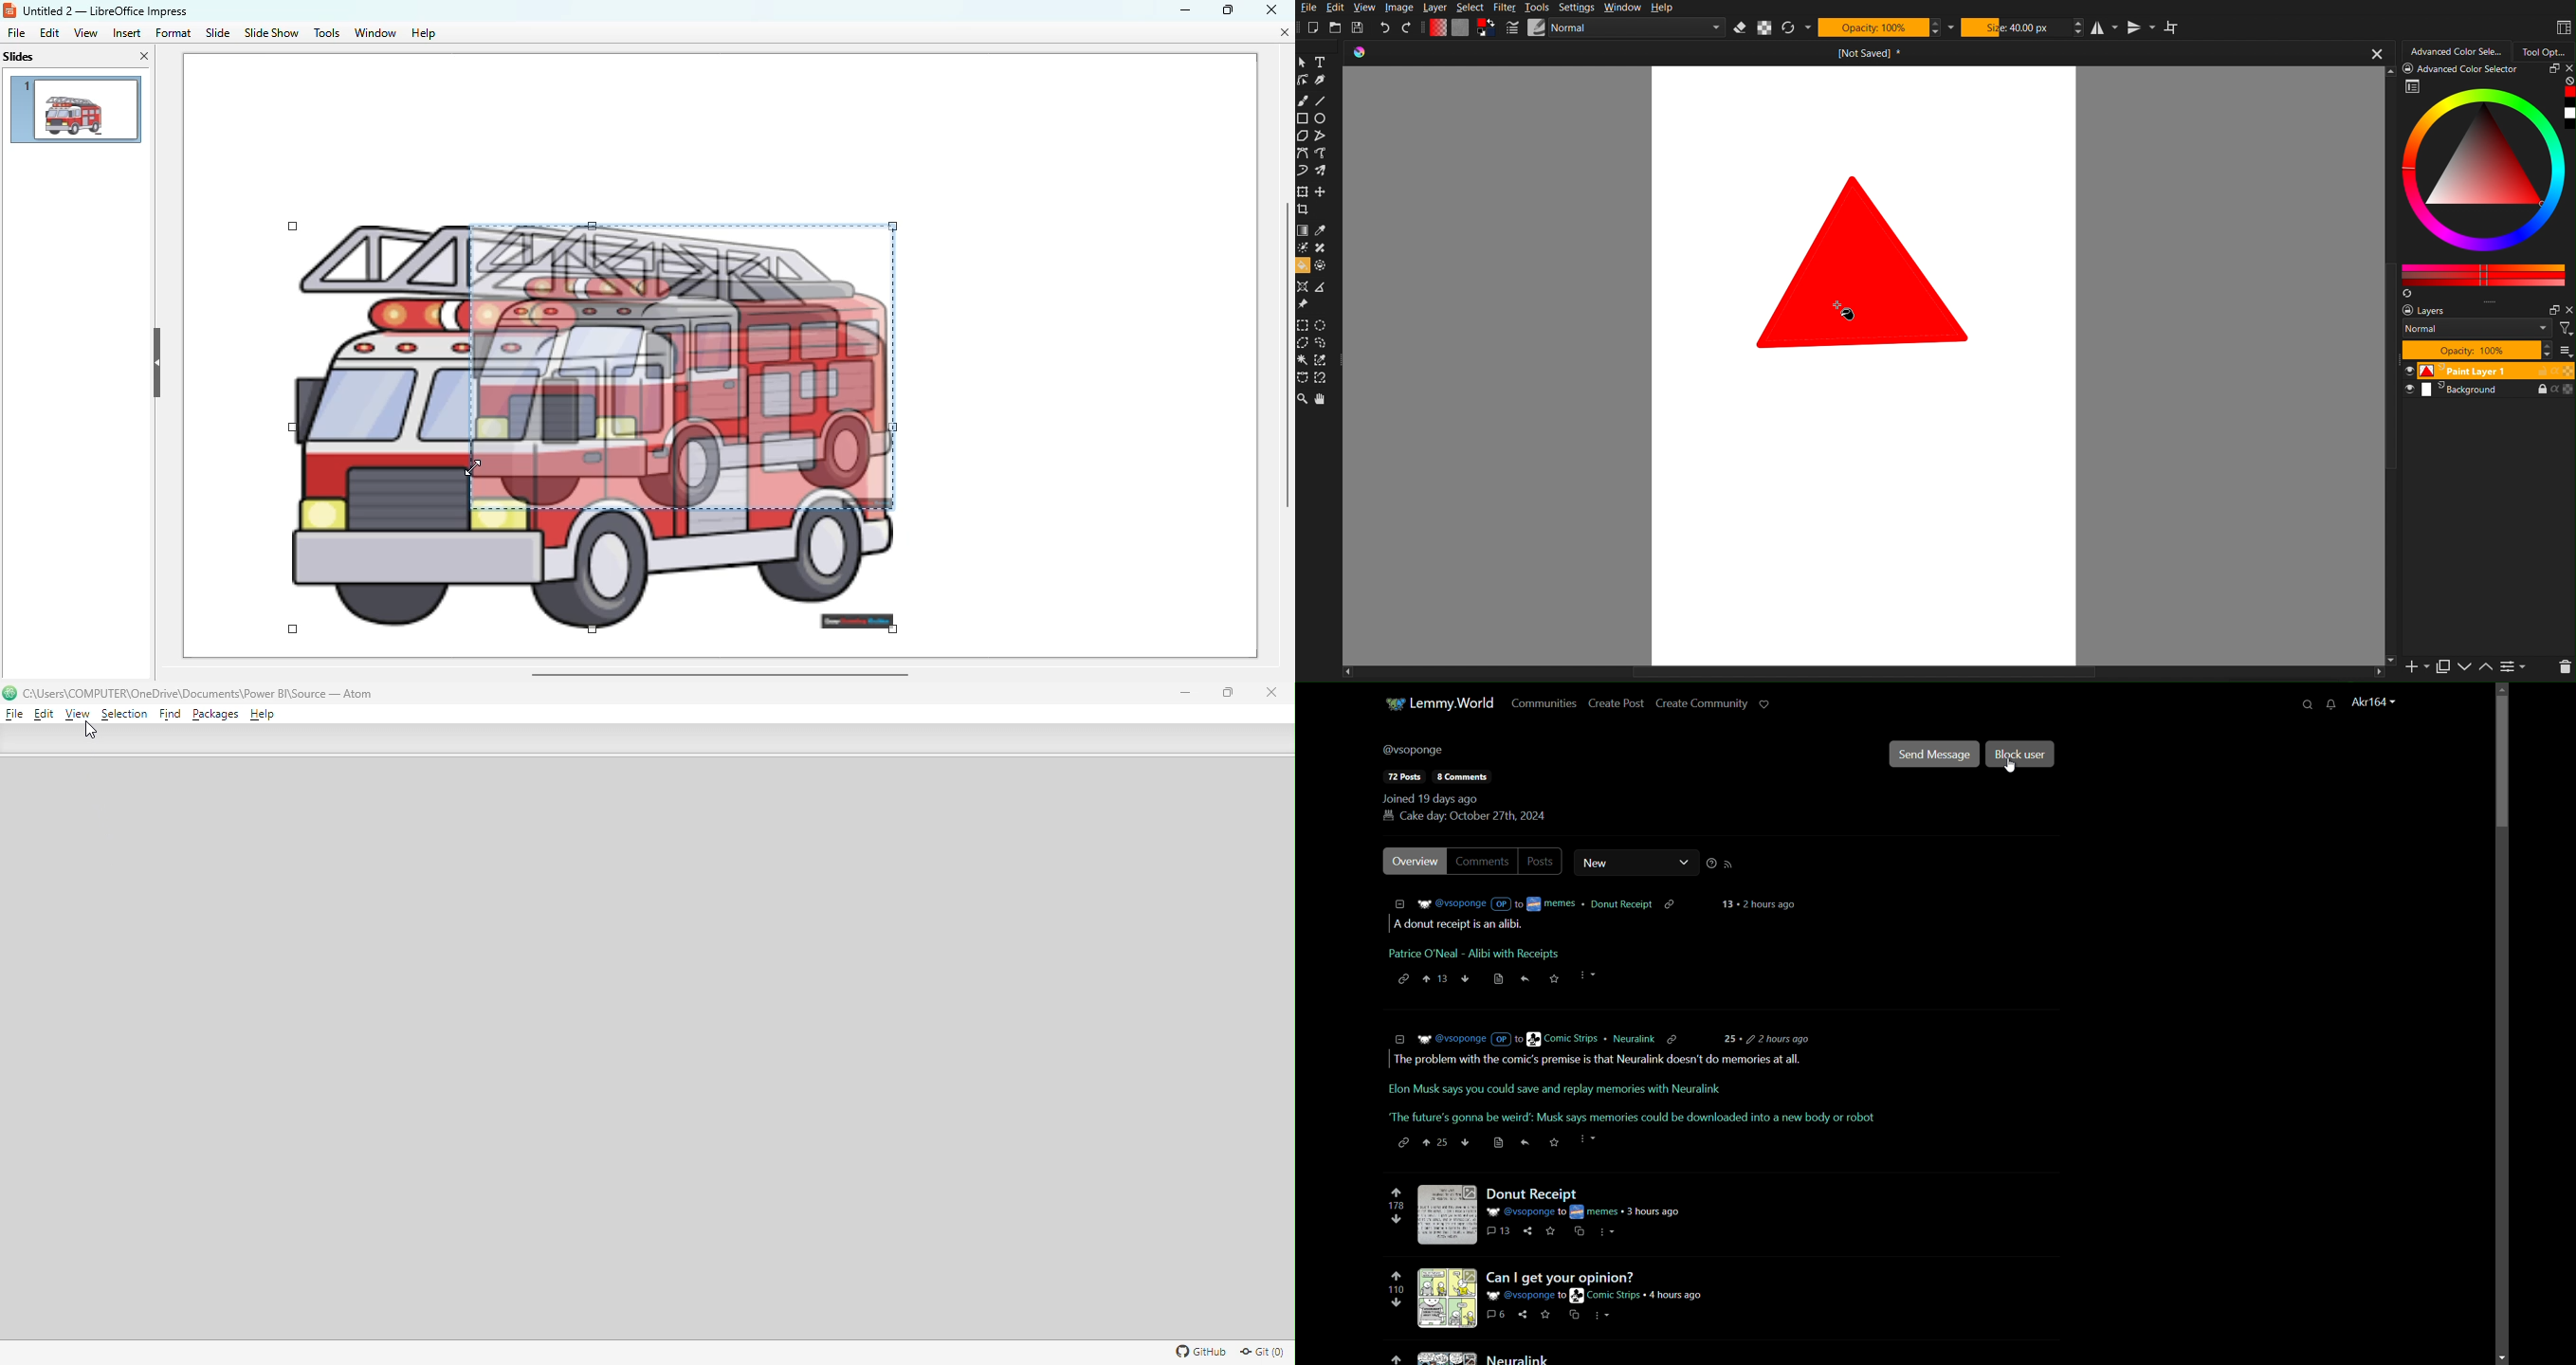 The image size is (2576, 1372). Describe the element at coordinates (2457, 49) in the screenshot. I see `Advanced Color Selector` at that location.